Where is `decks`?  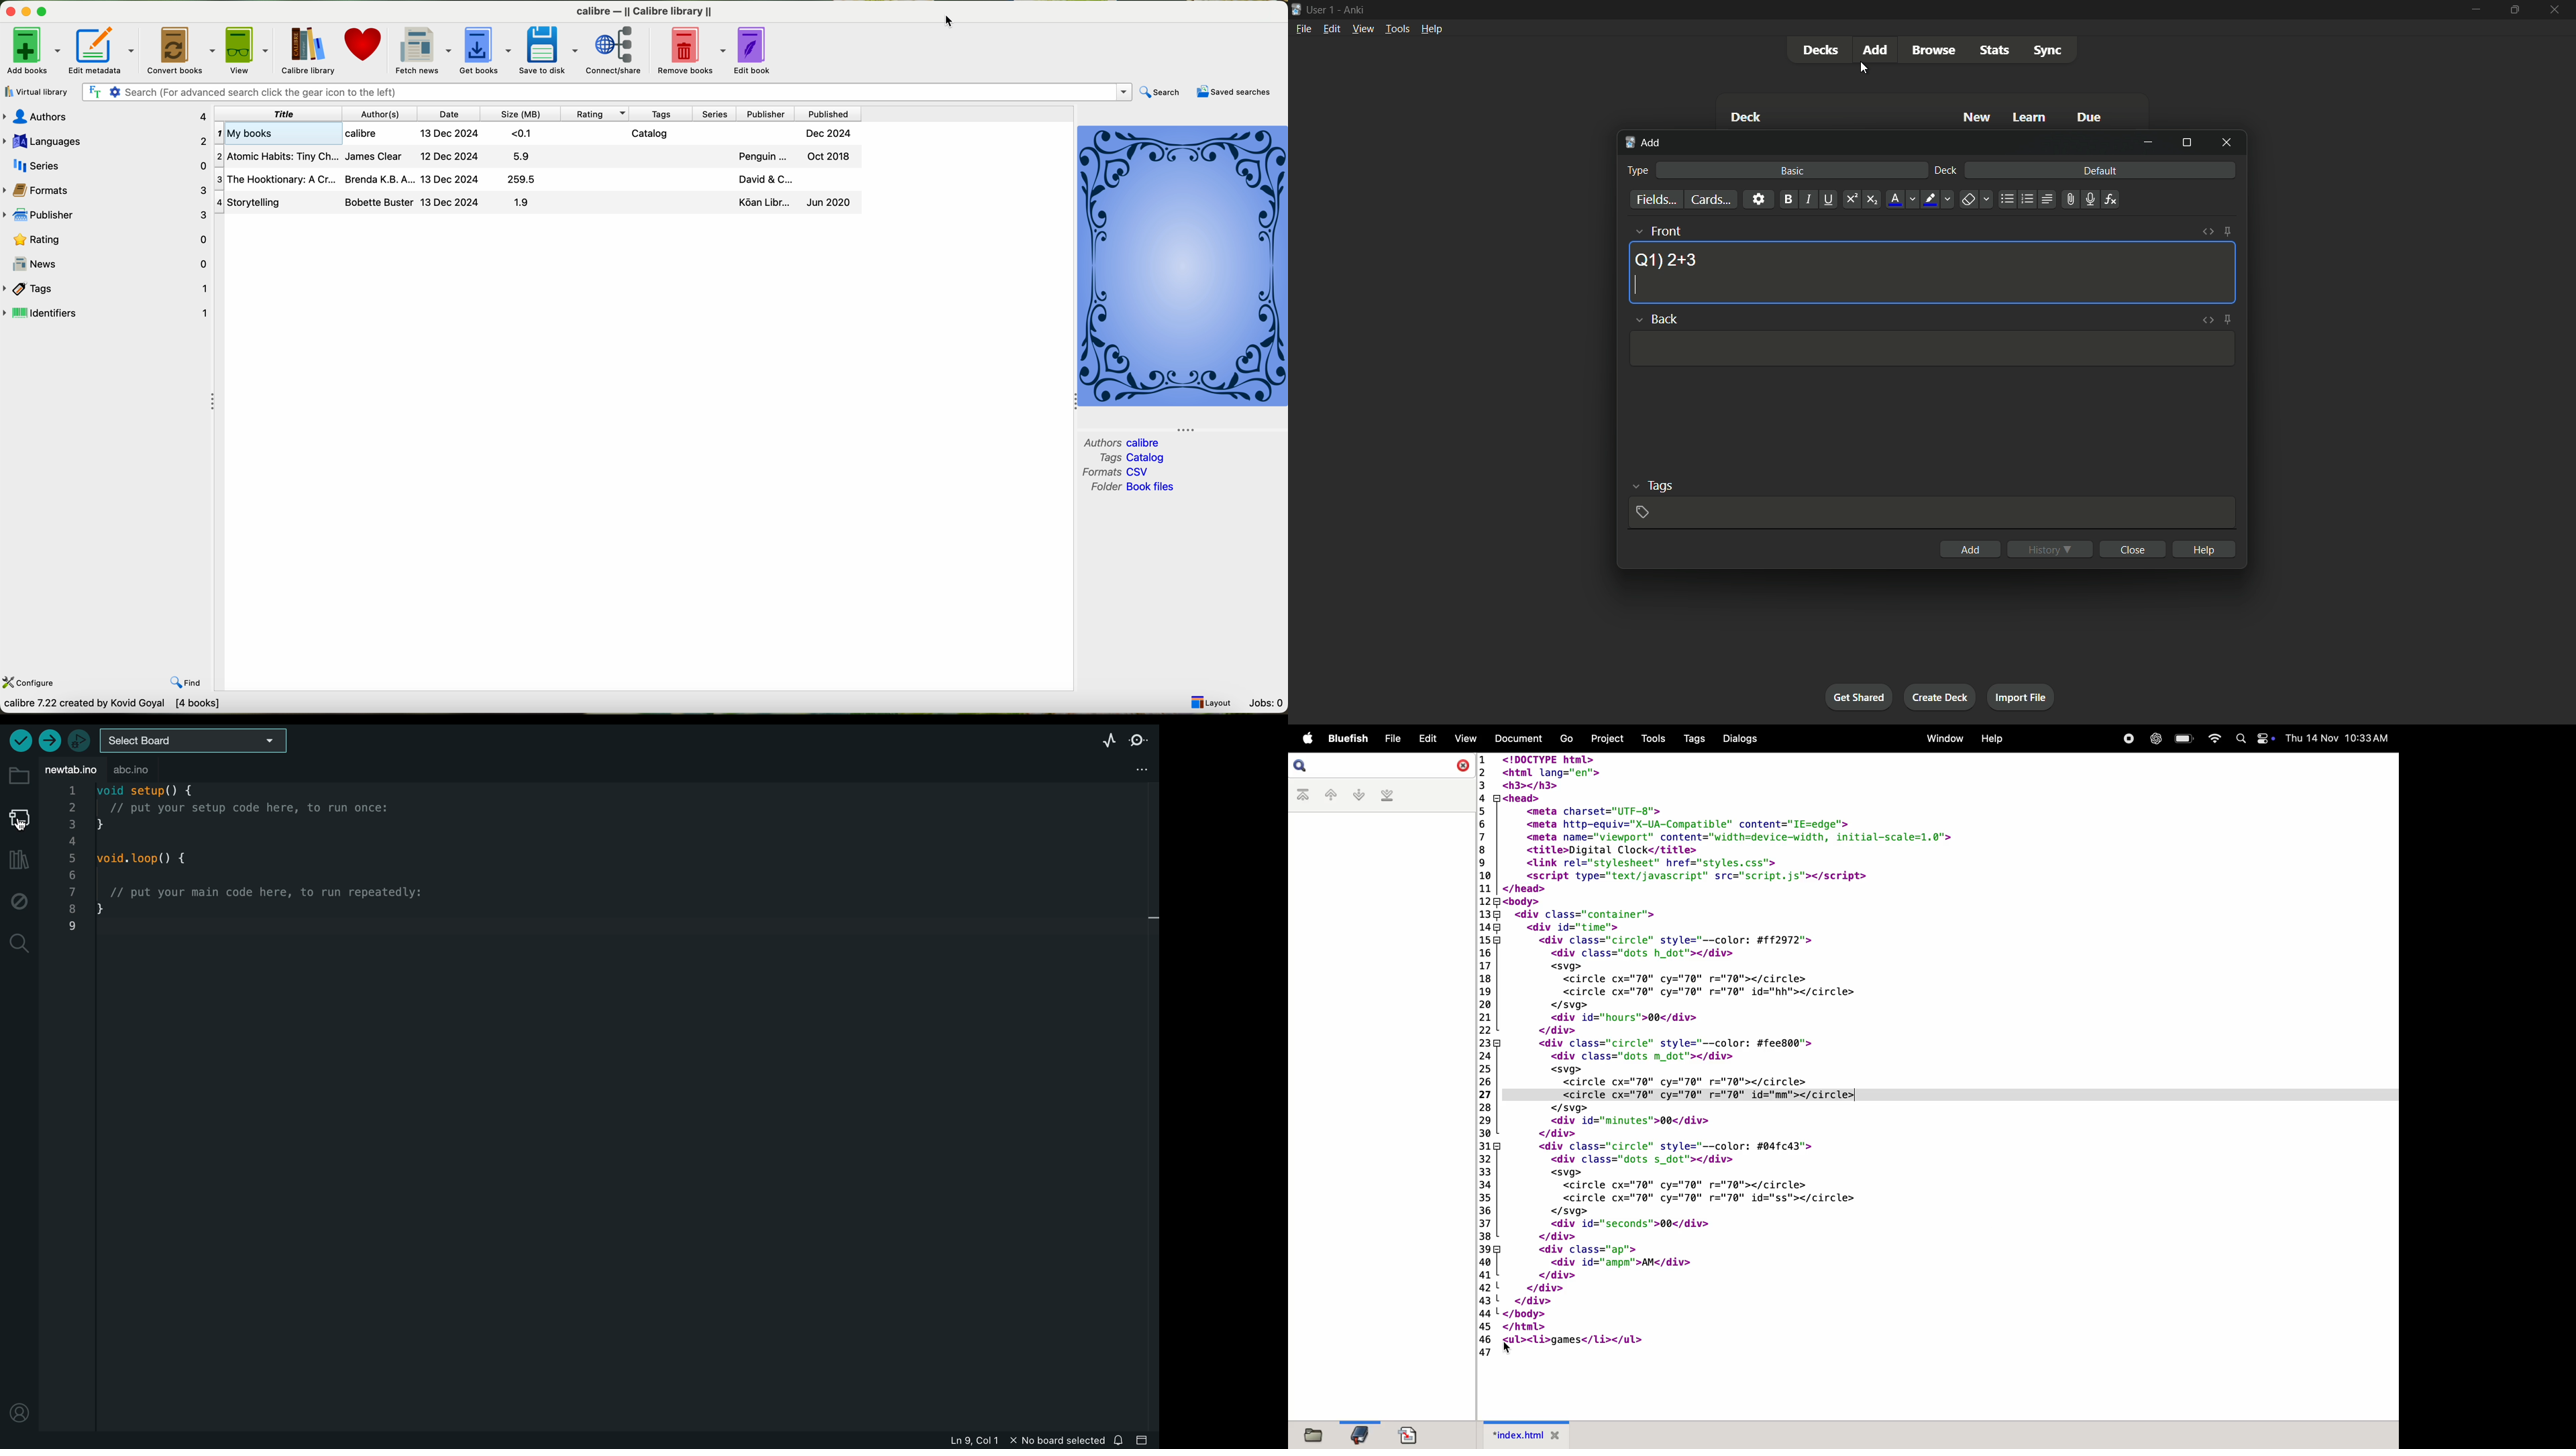 decks is located at coordinates (1820, 50).